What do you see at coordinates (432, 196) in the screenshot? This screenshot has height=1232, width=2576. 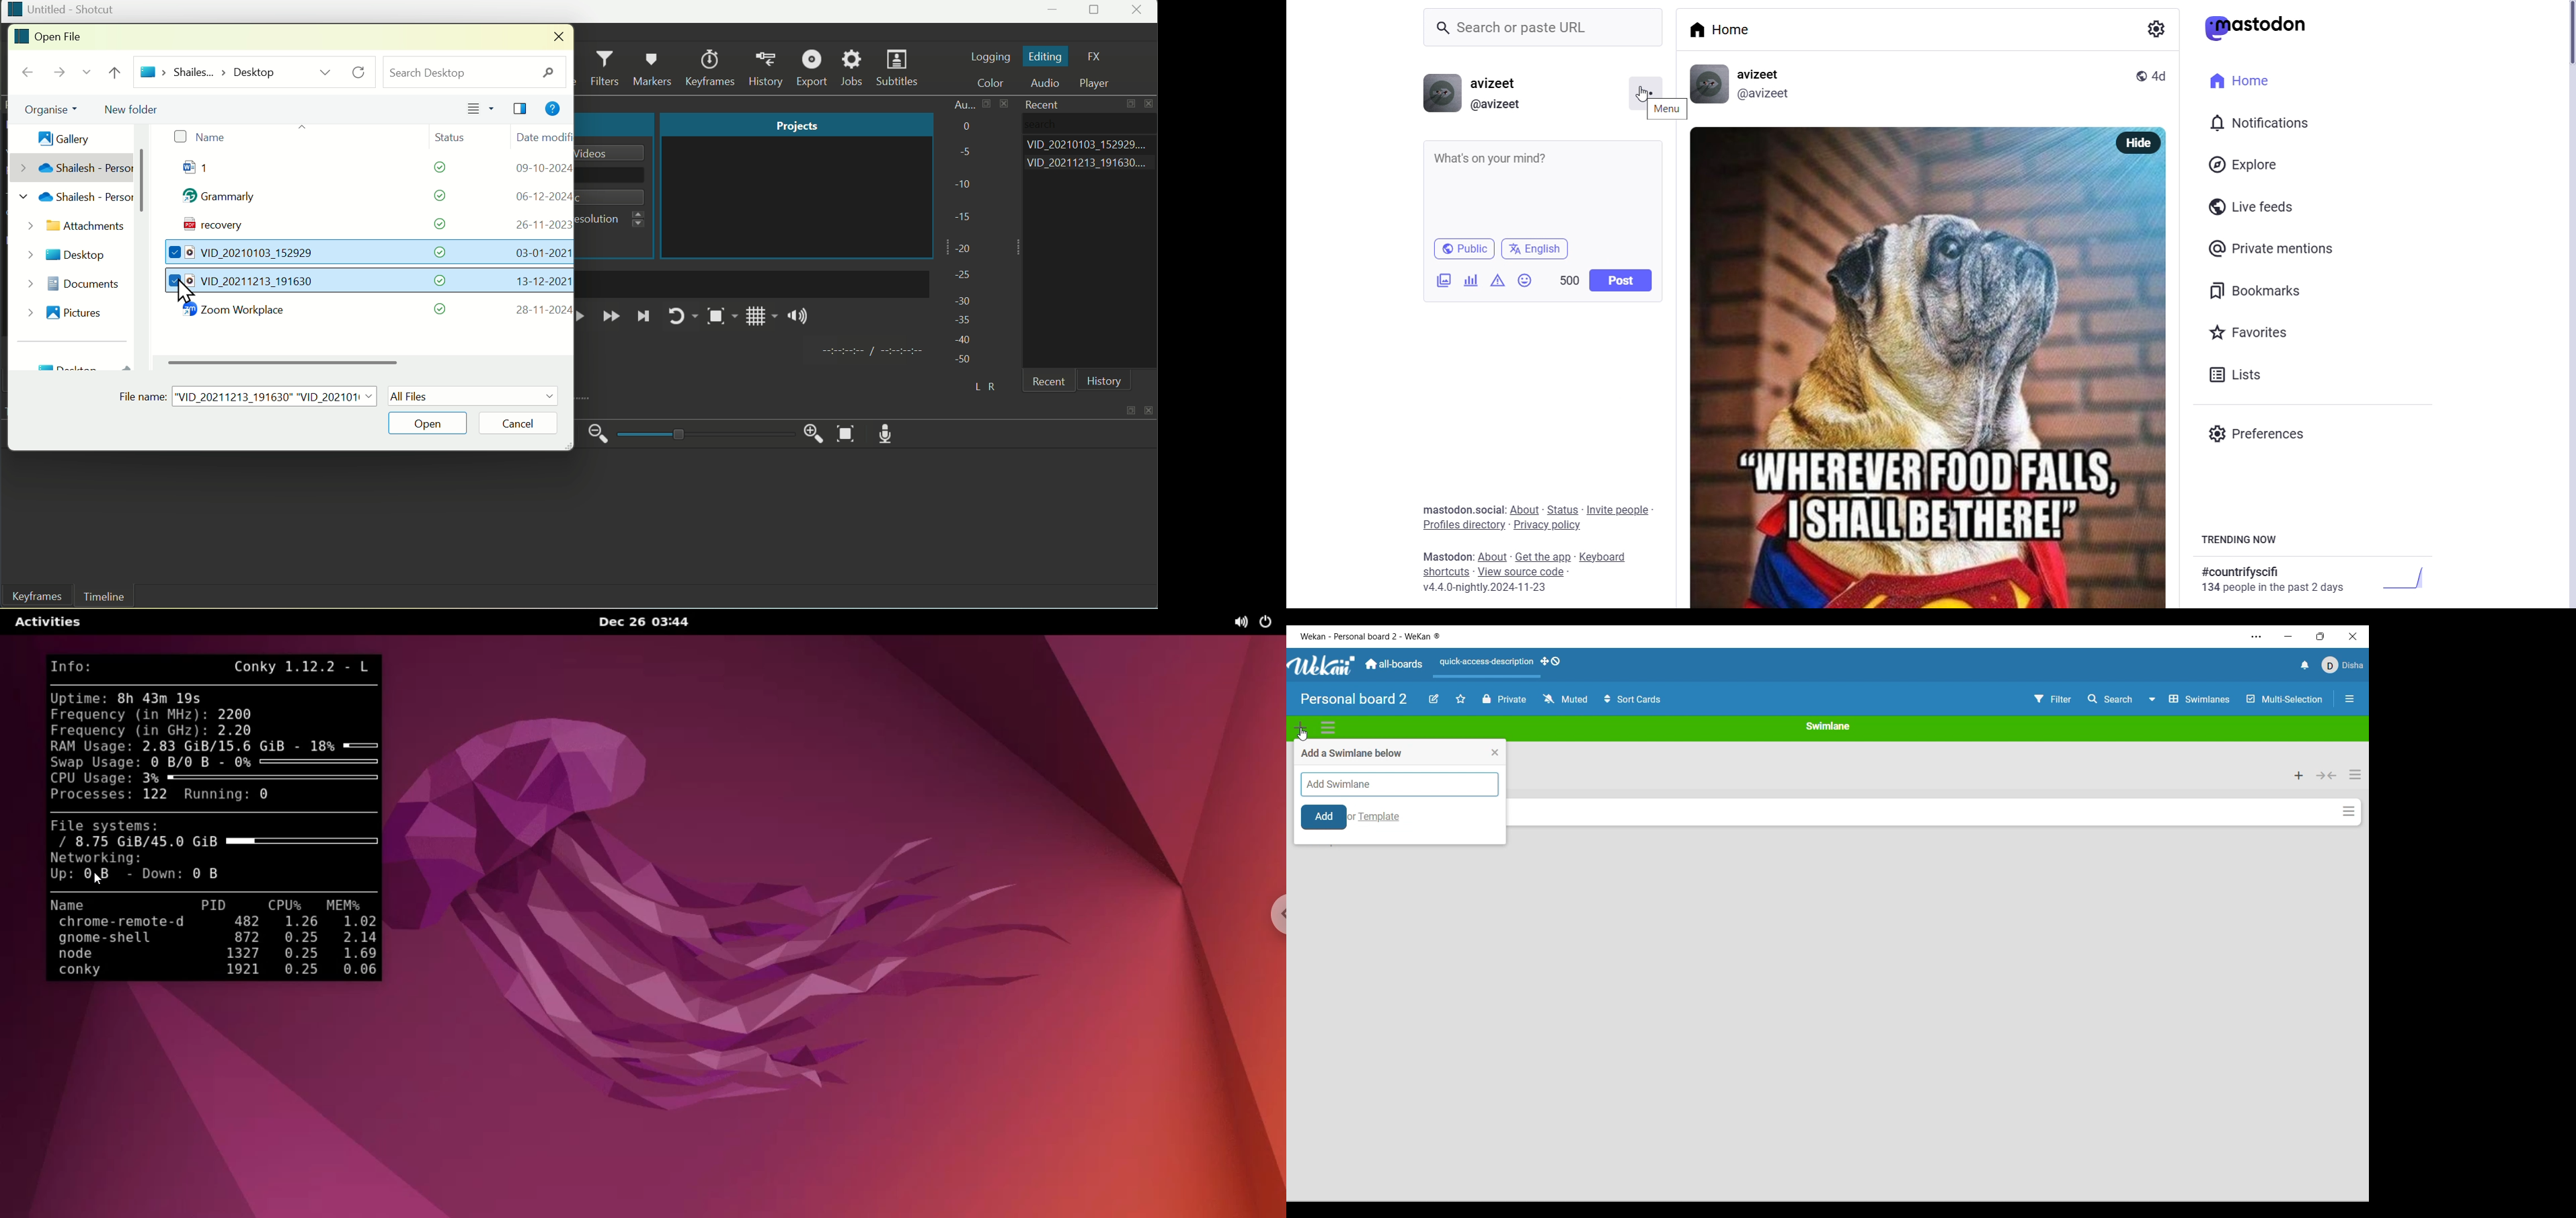 I see `status` at bounding box center [432, 196].